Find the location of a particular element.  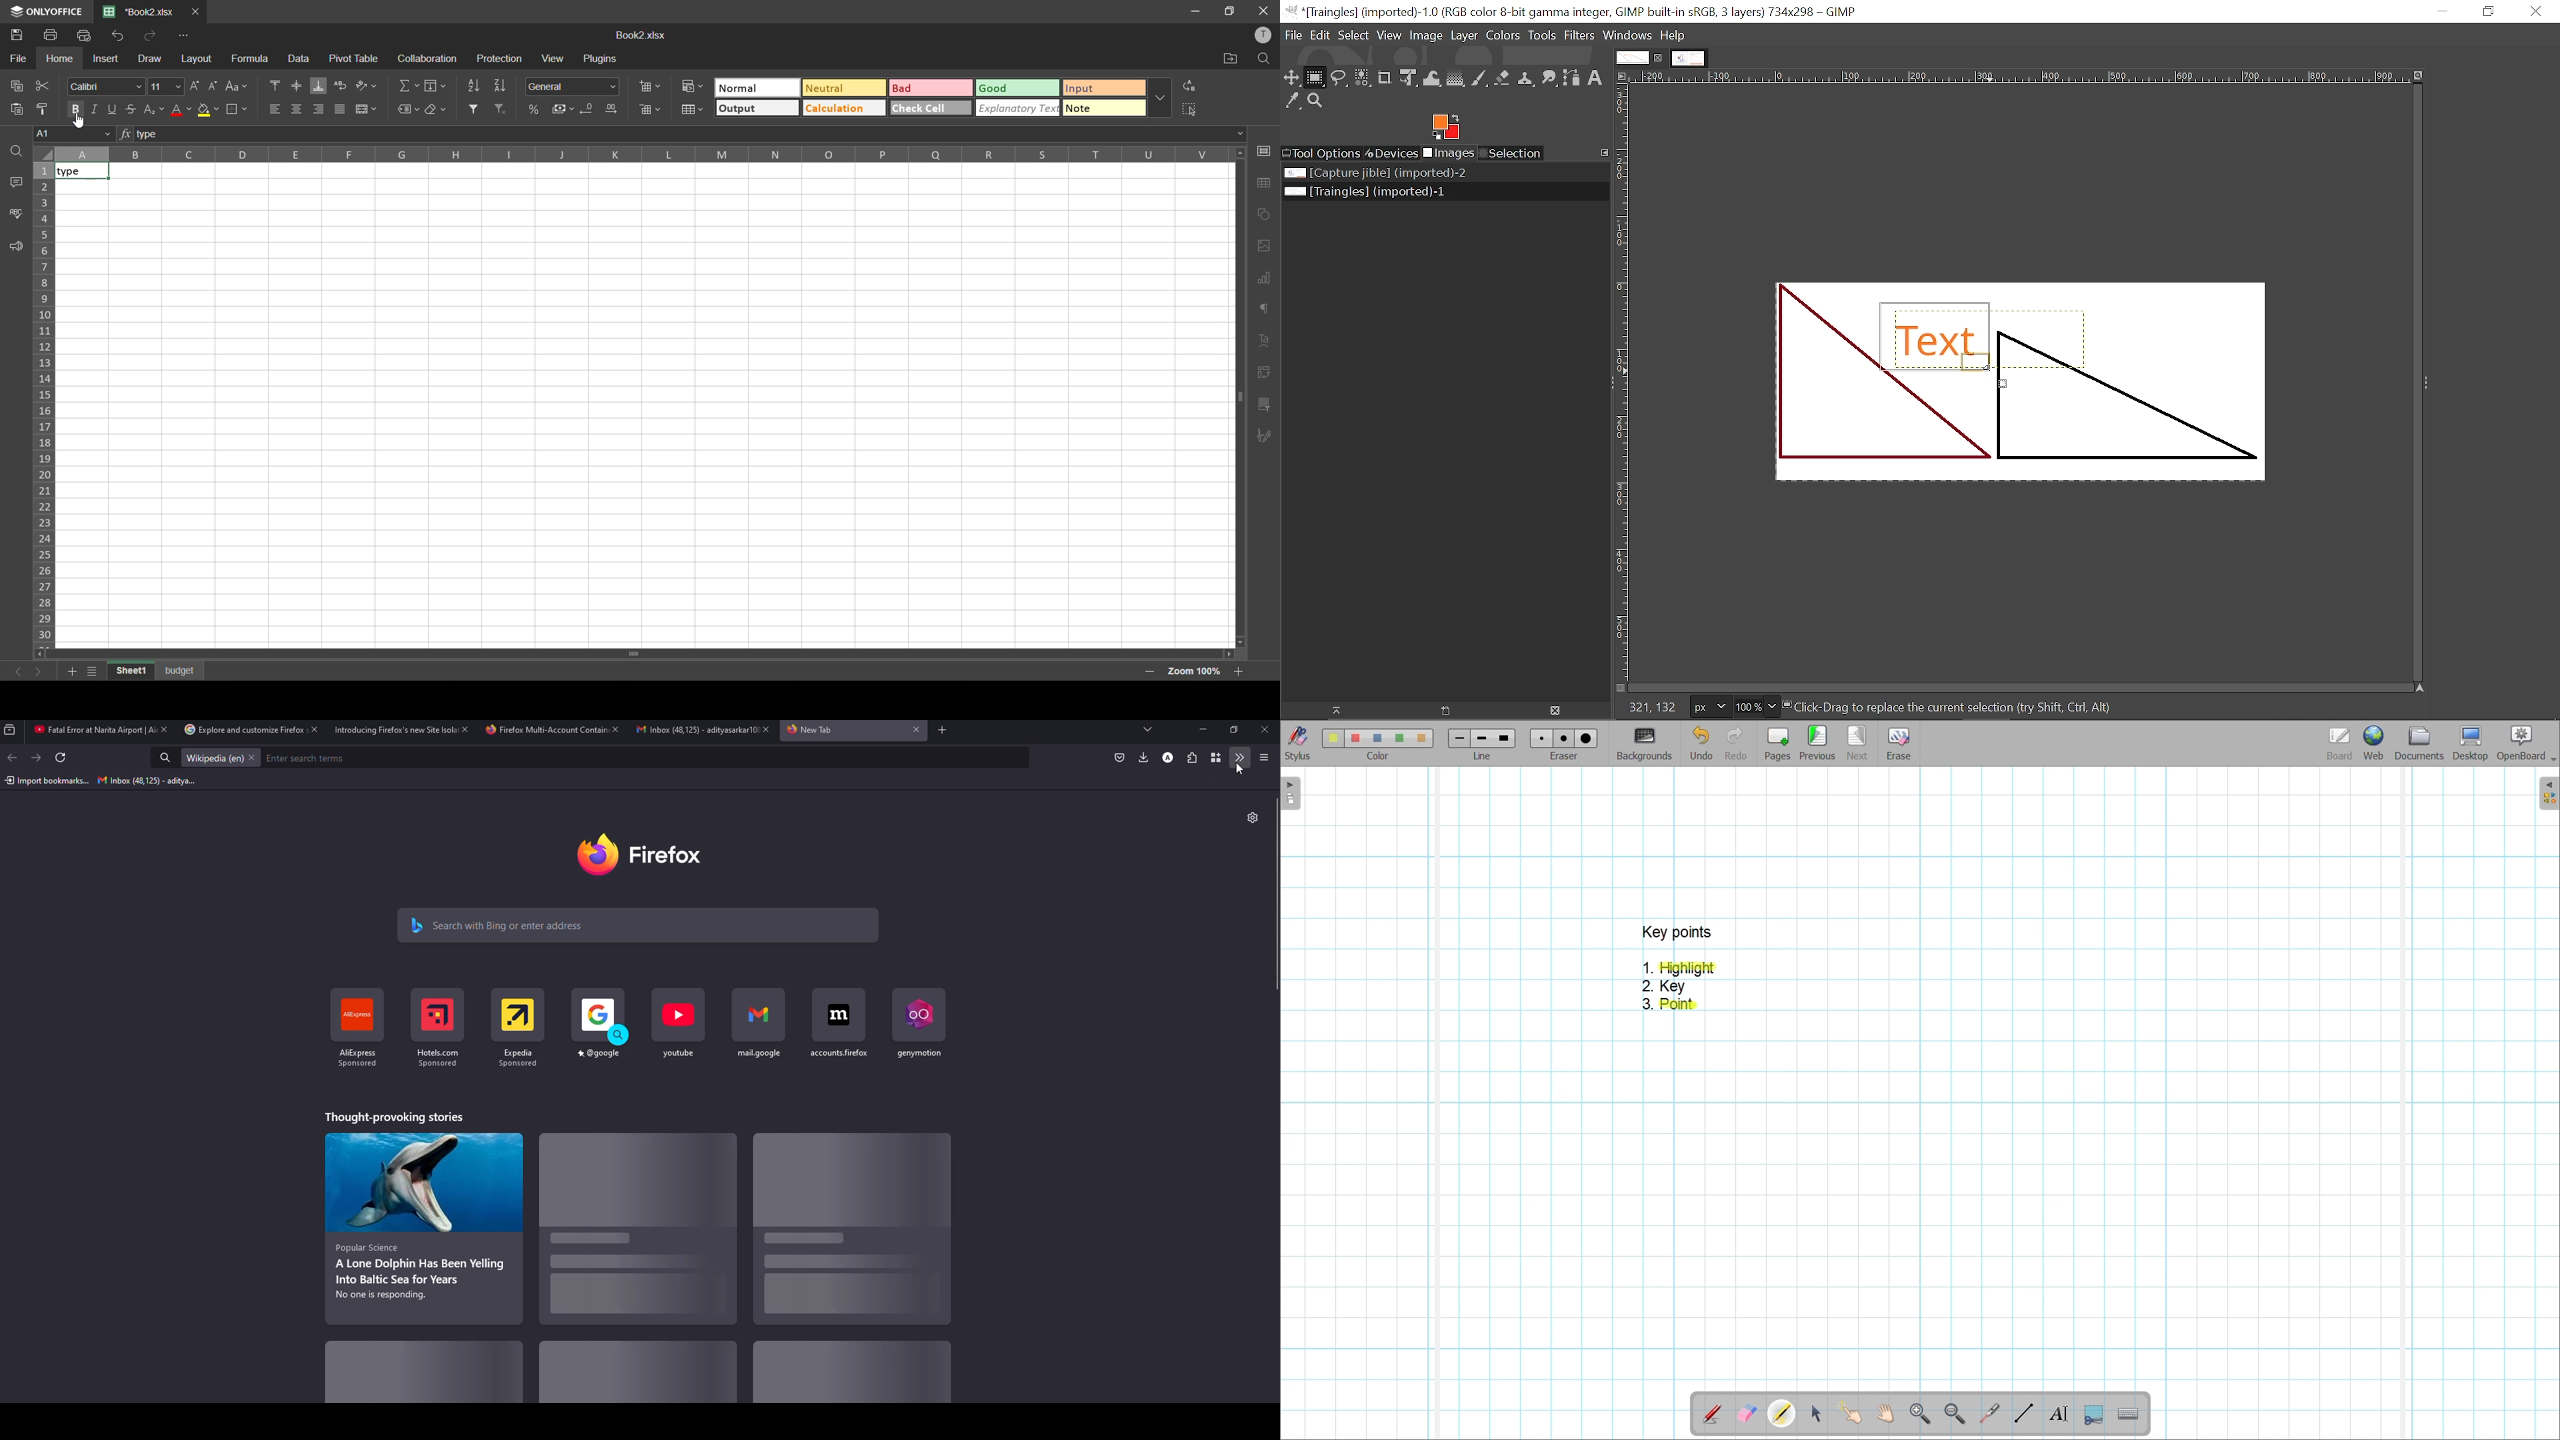

align left is located at coordinates (275, 109).